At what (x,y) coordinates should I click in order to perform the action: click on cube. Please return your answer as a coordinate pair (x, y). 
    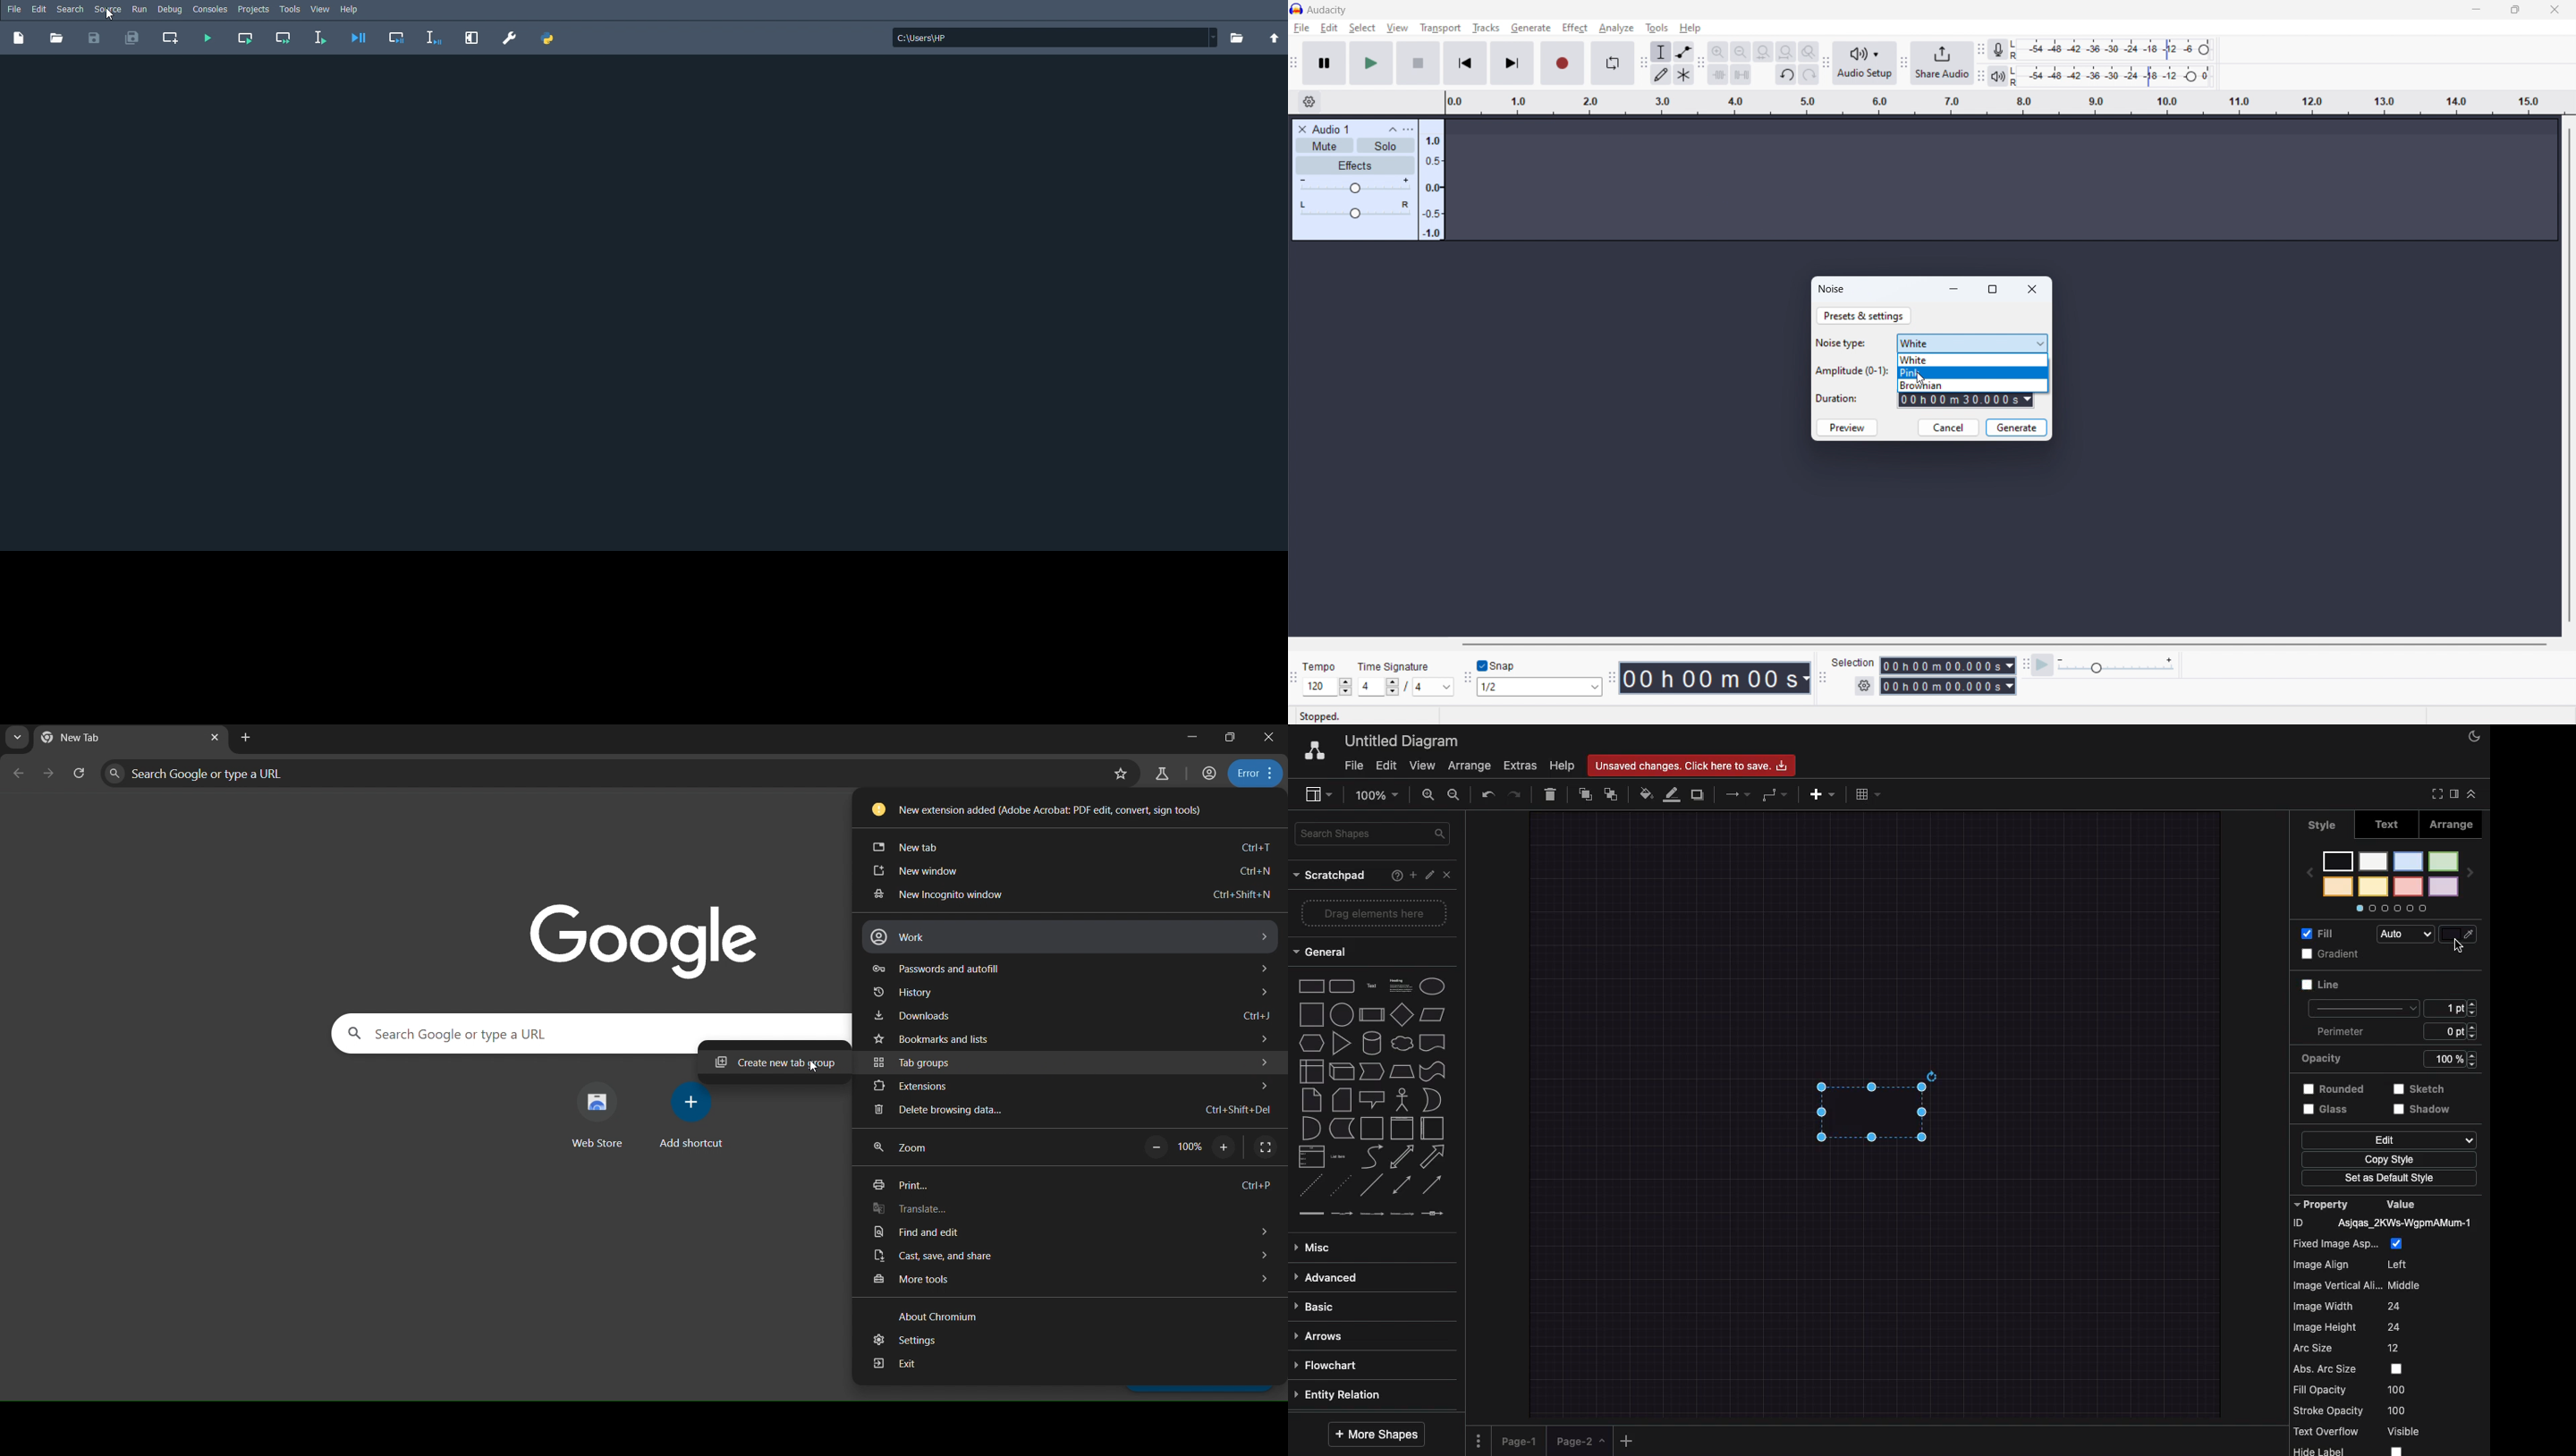
    Looking at the image, I should click on (1340, 1071).